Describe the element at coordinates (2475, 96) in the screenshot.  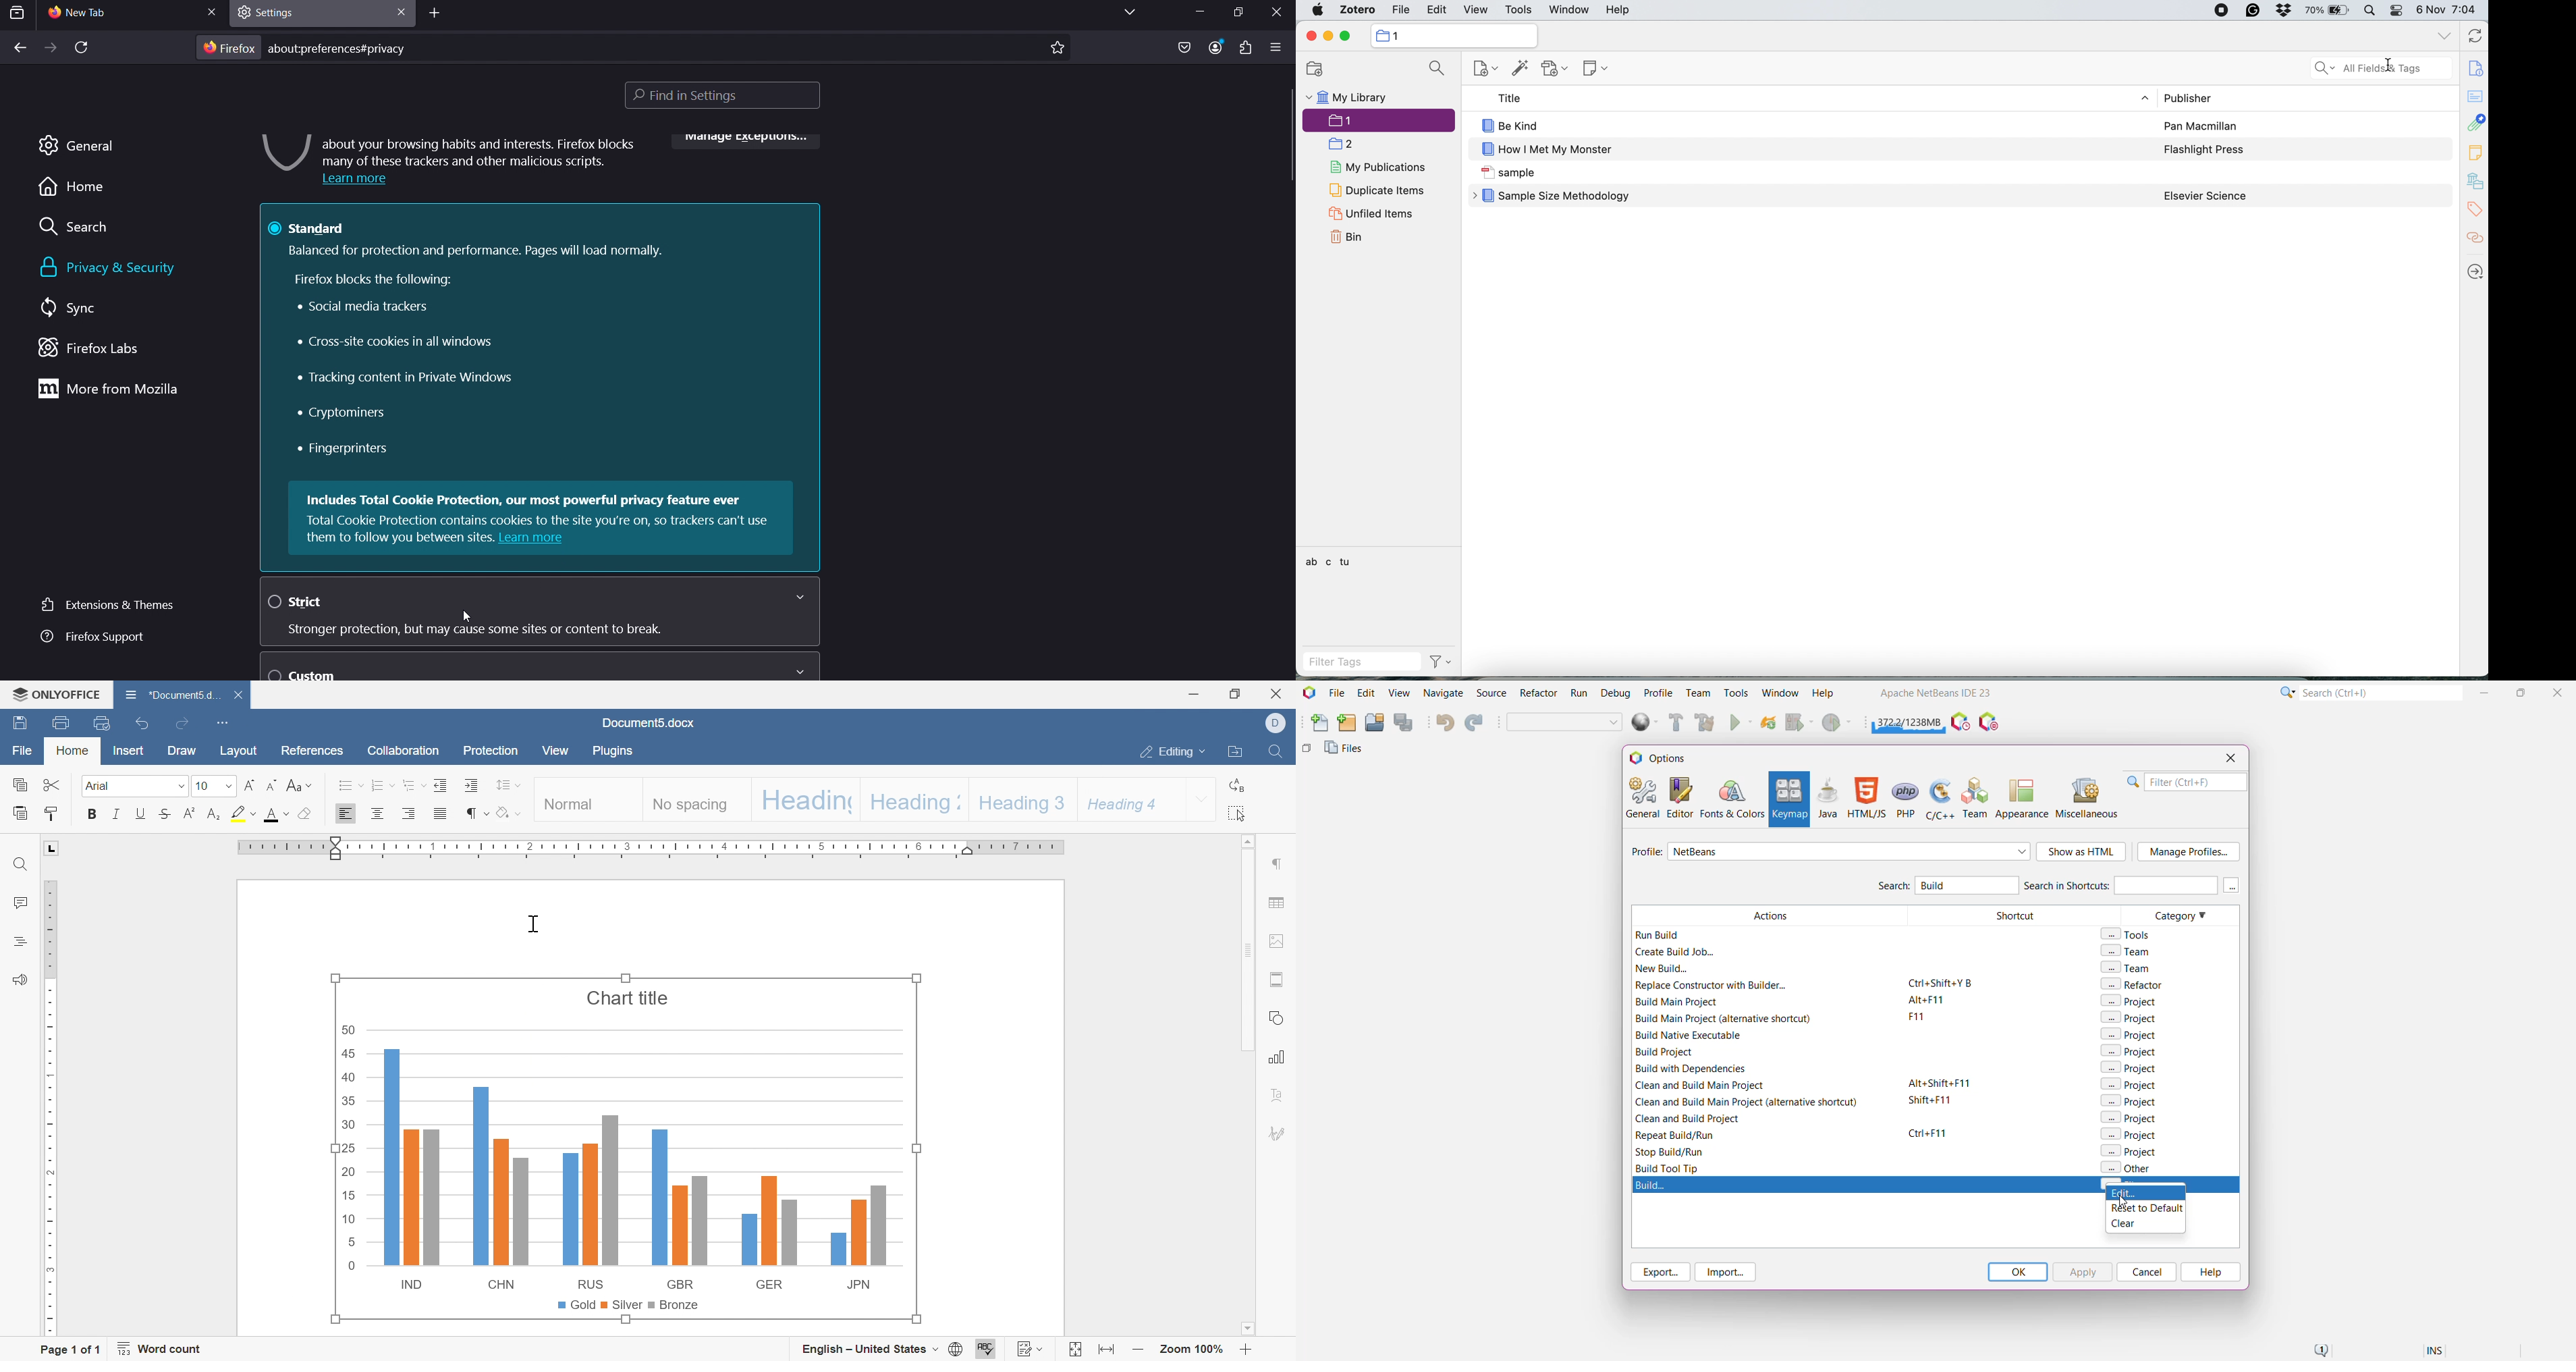
I see `abstract` at that location.